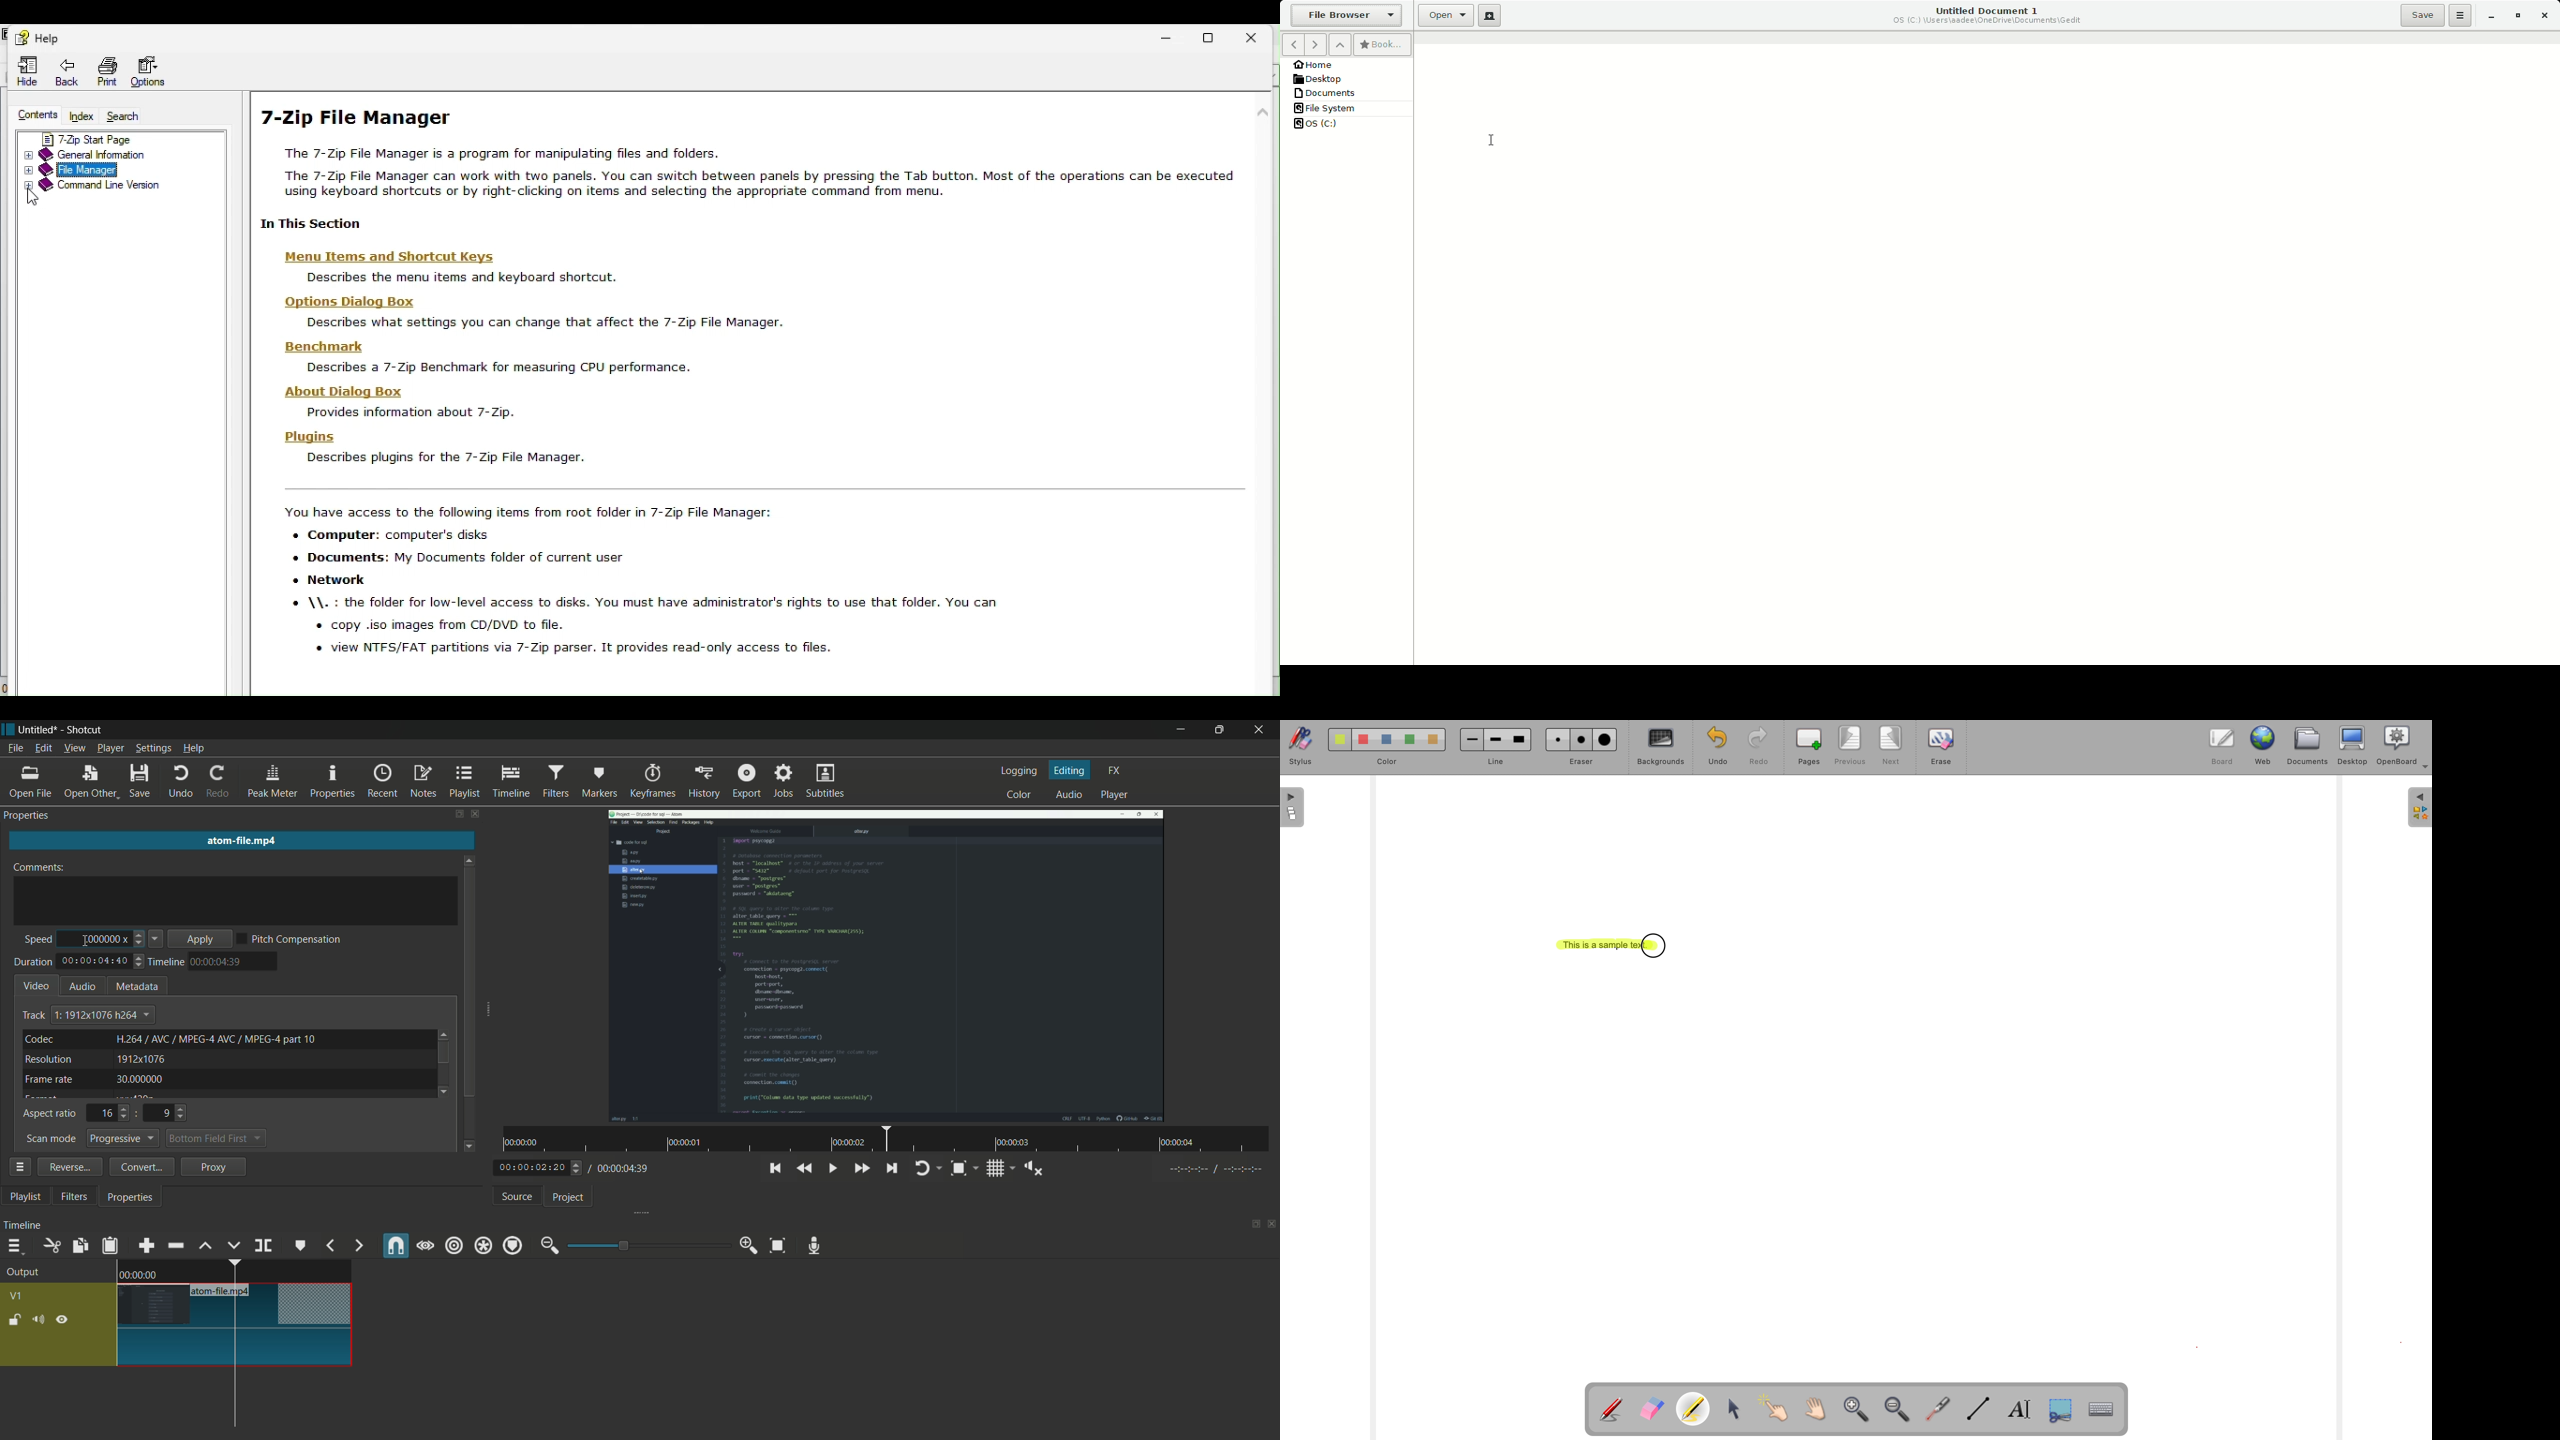 Image resolution: width=2576 pixels, height=1456 pixels. Describe the element at coordinates (381, 782) in the screenshot. I see `recent` at that location.